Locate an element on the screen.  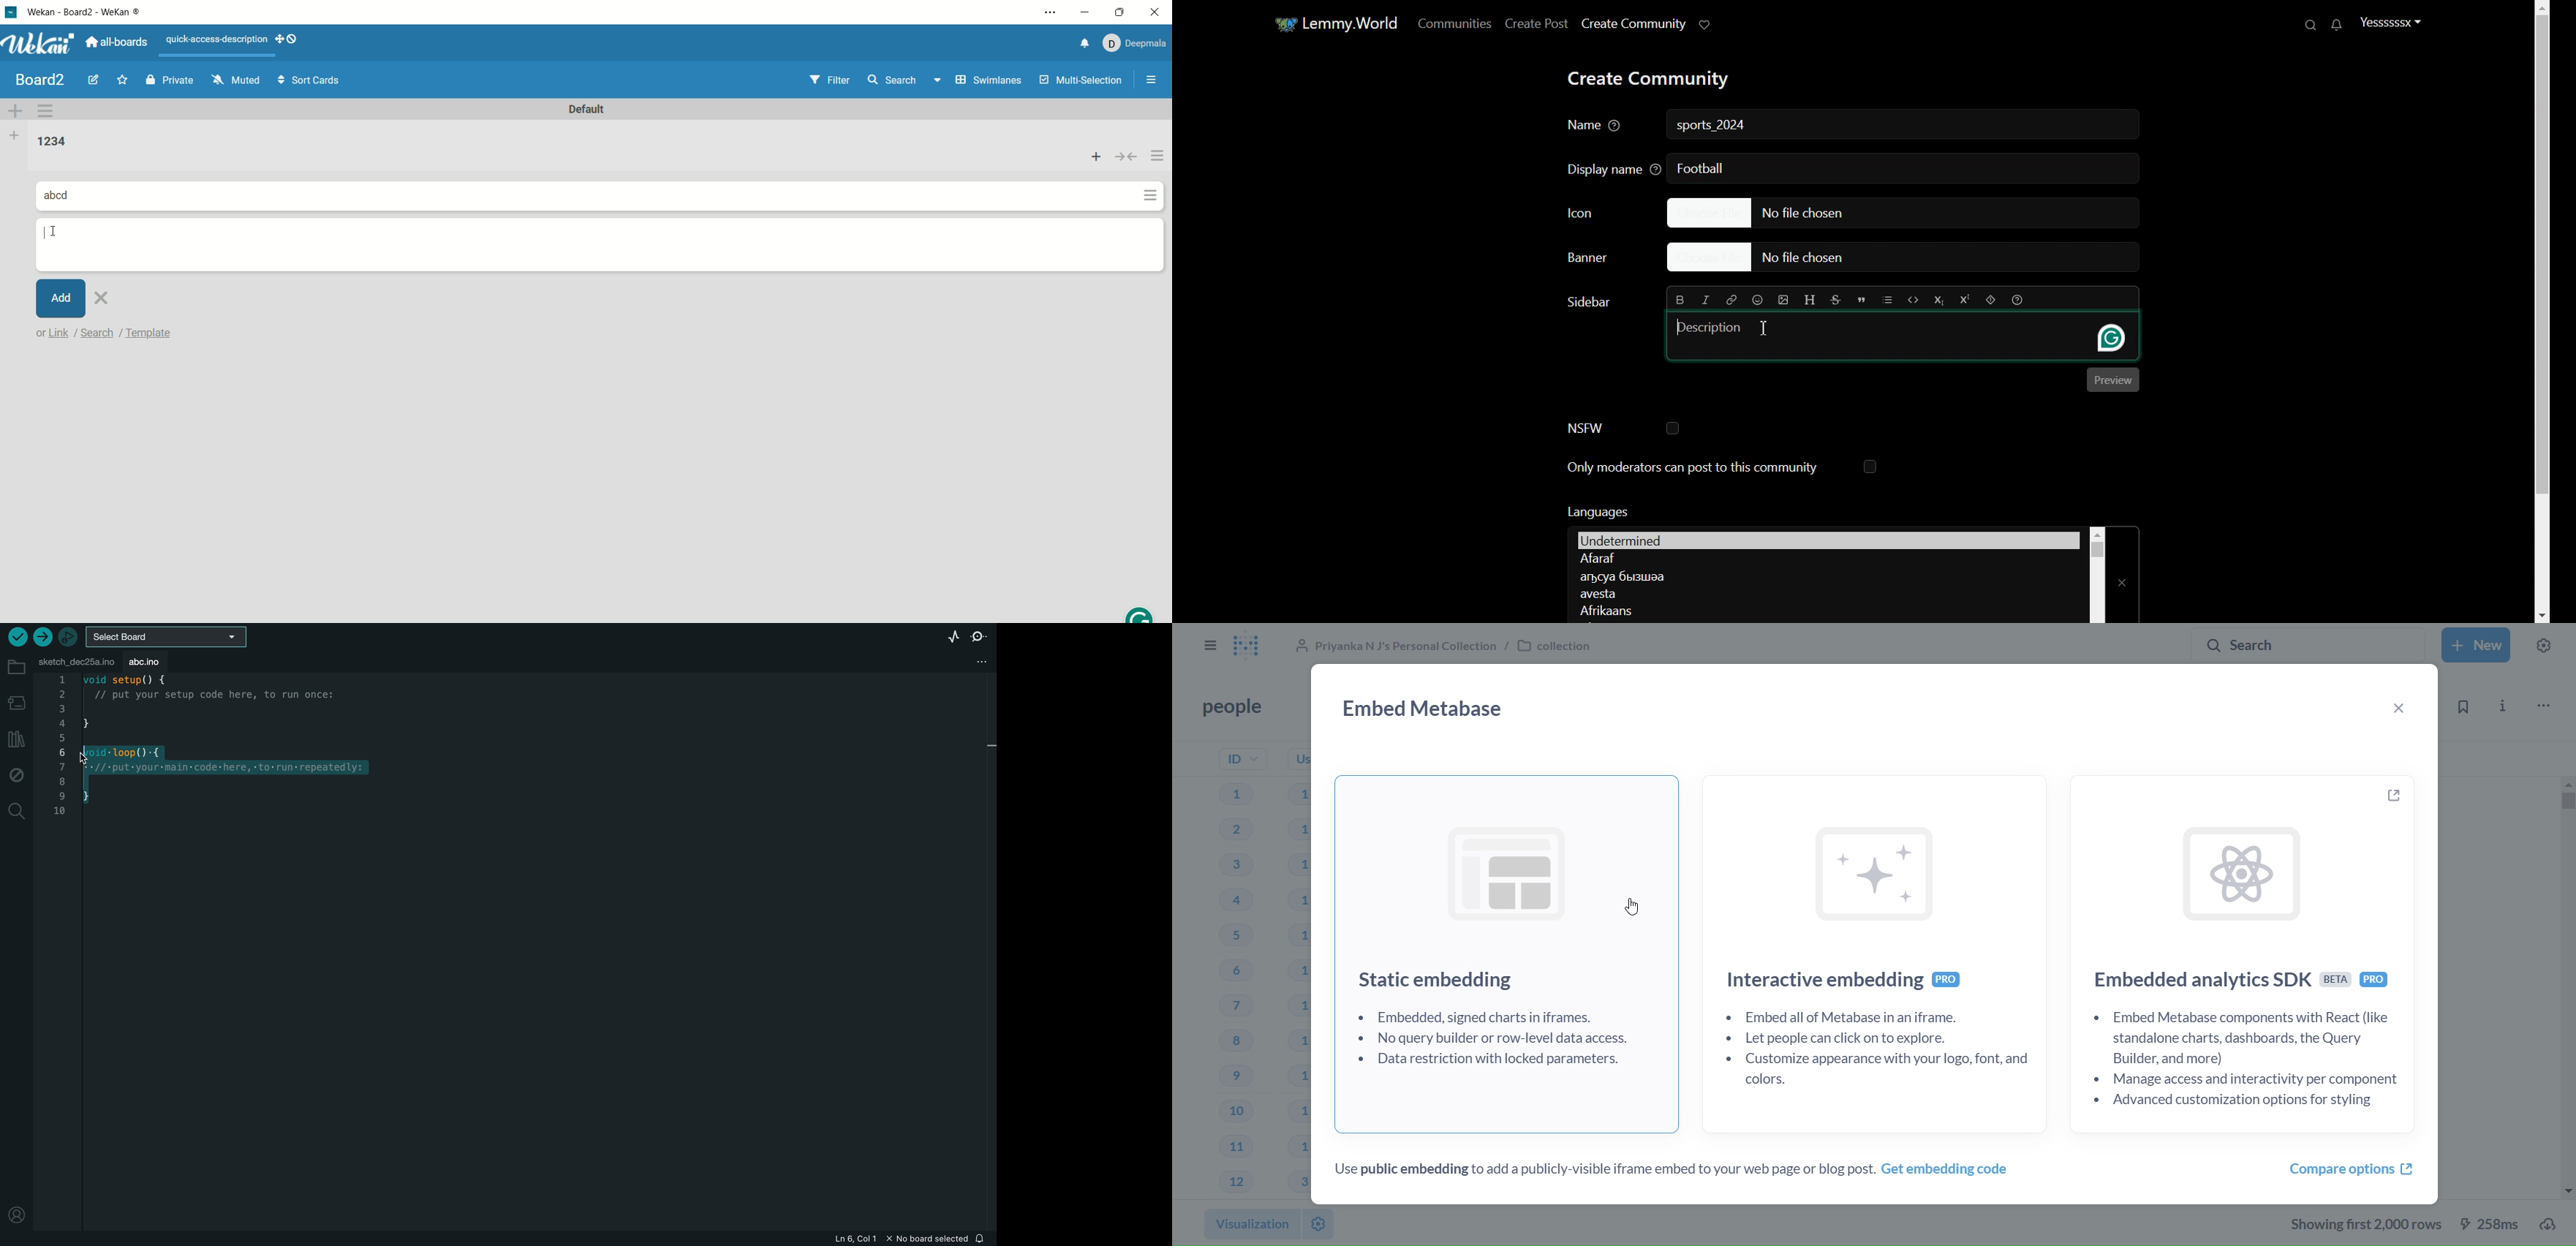
list title is located at coordinates (45, 140).